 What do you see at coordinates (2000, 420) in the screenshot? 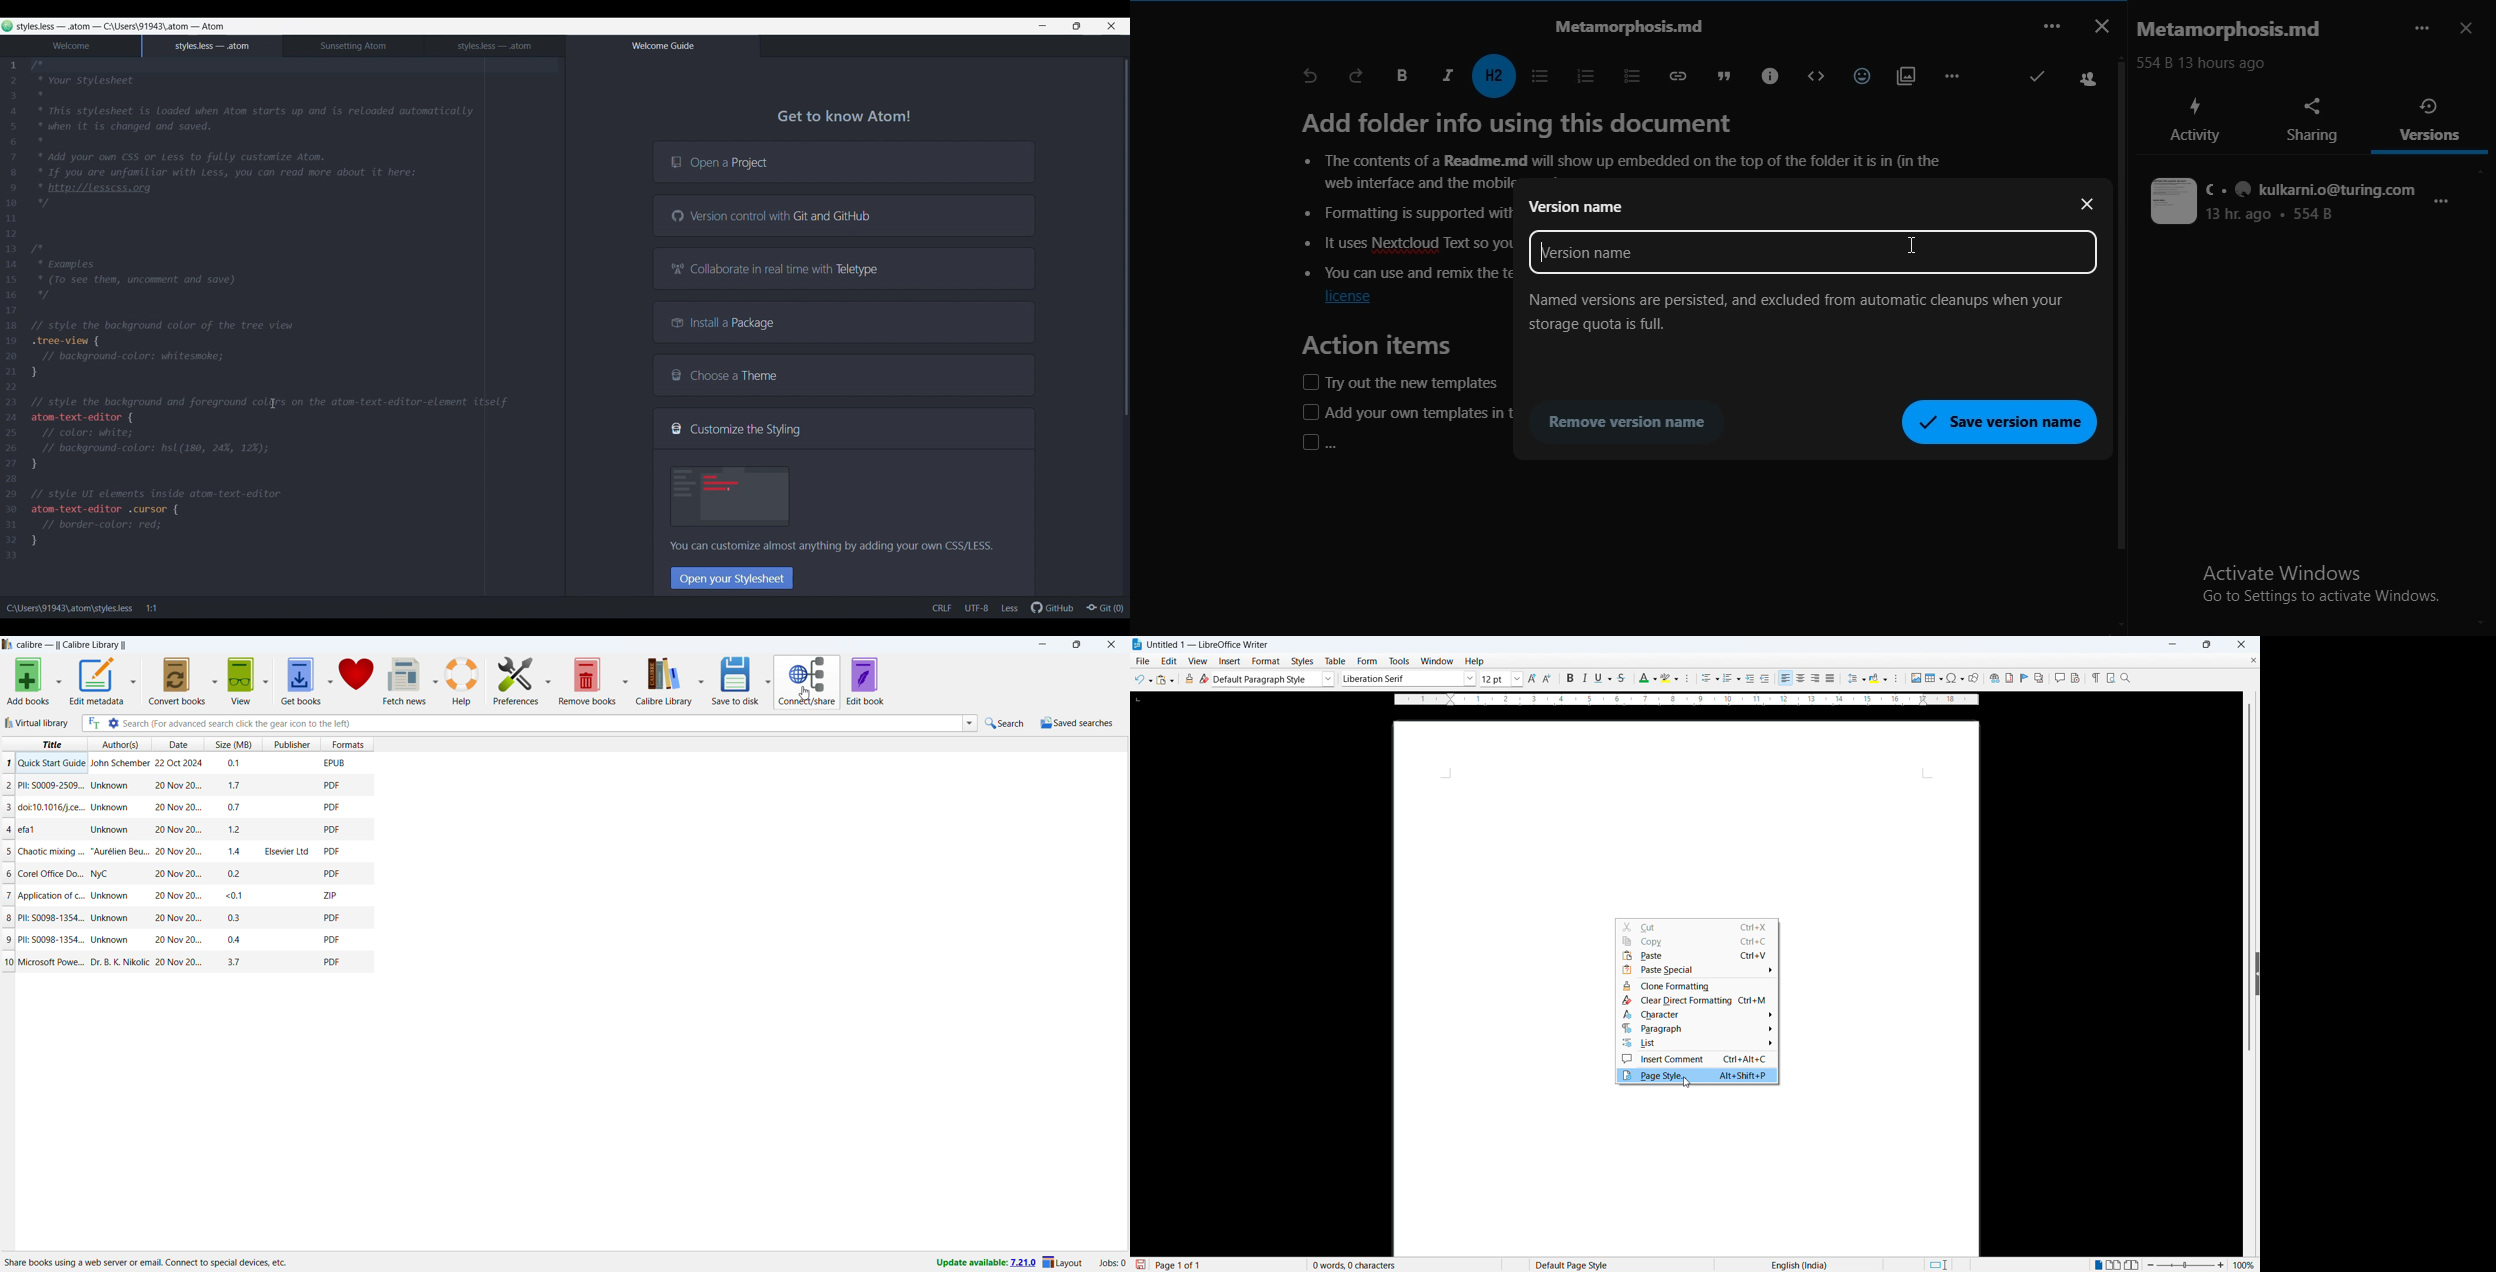
I see `save version name` at bounding box center [2000, 420].